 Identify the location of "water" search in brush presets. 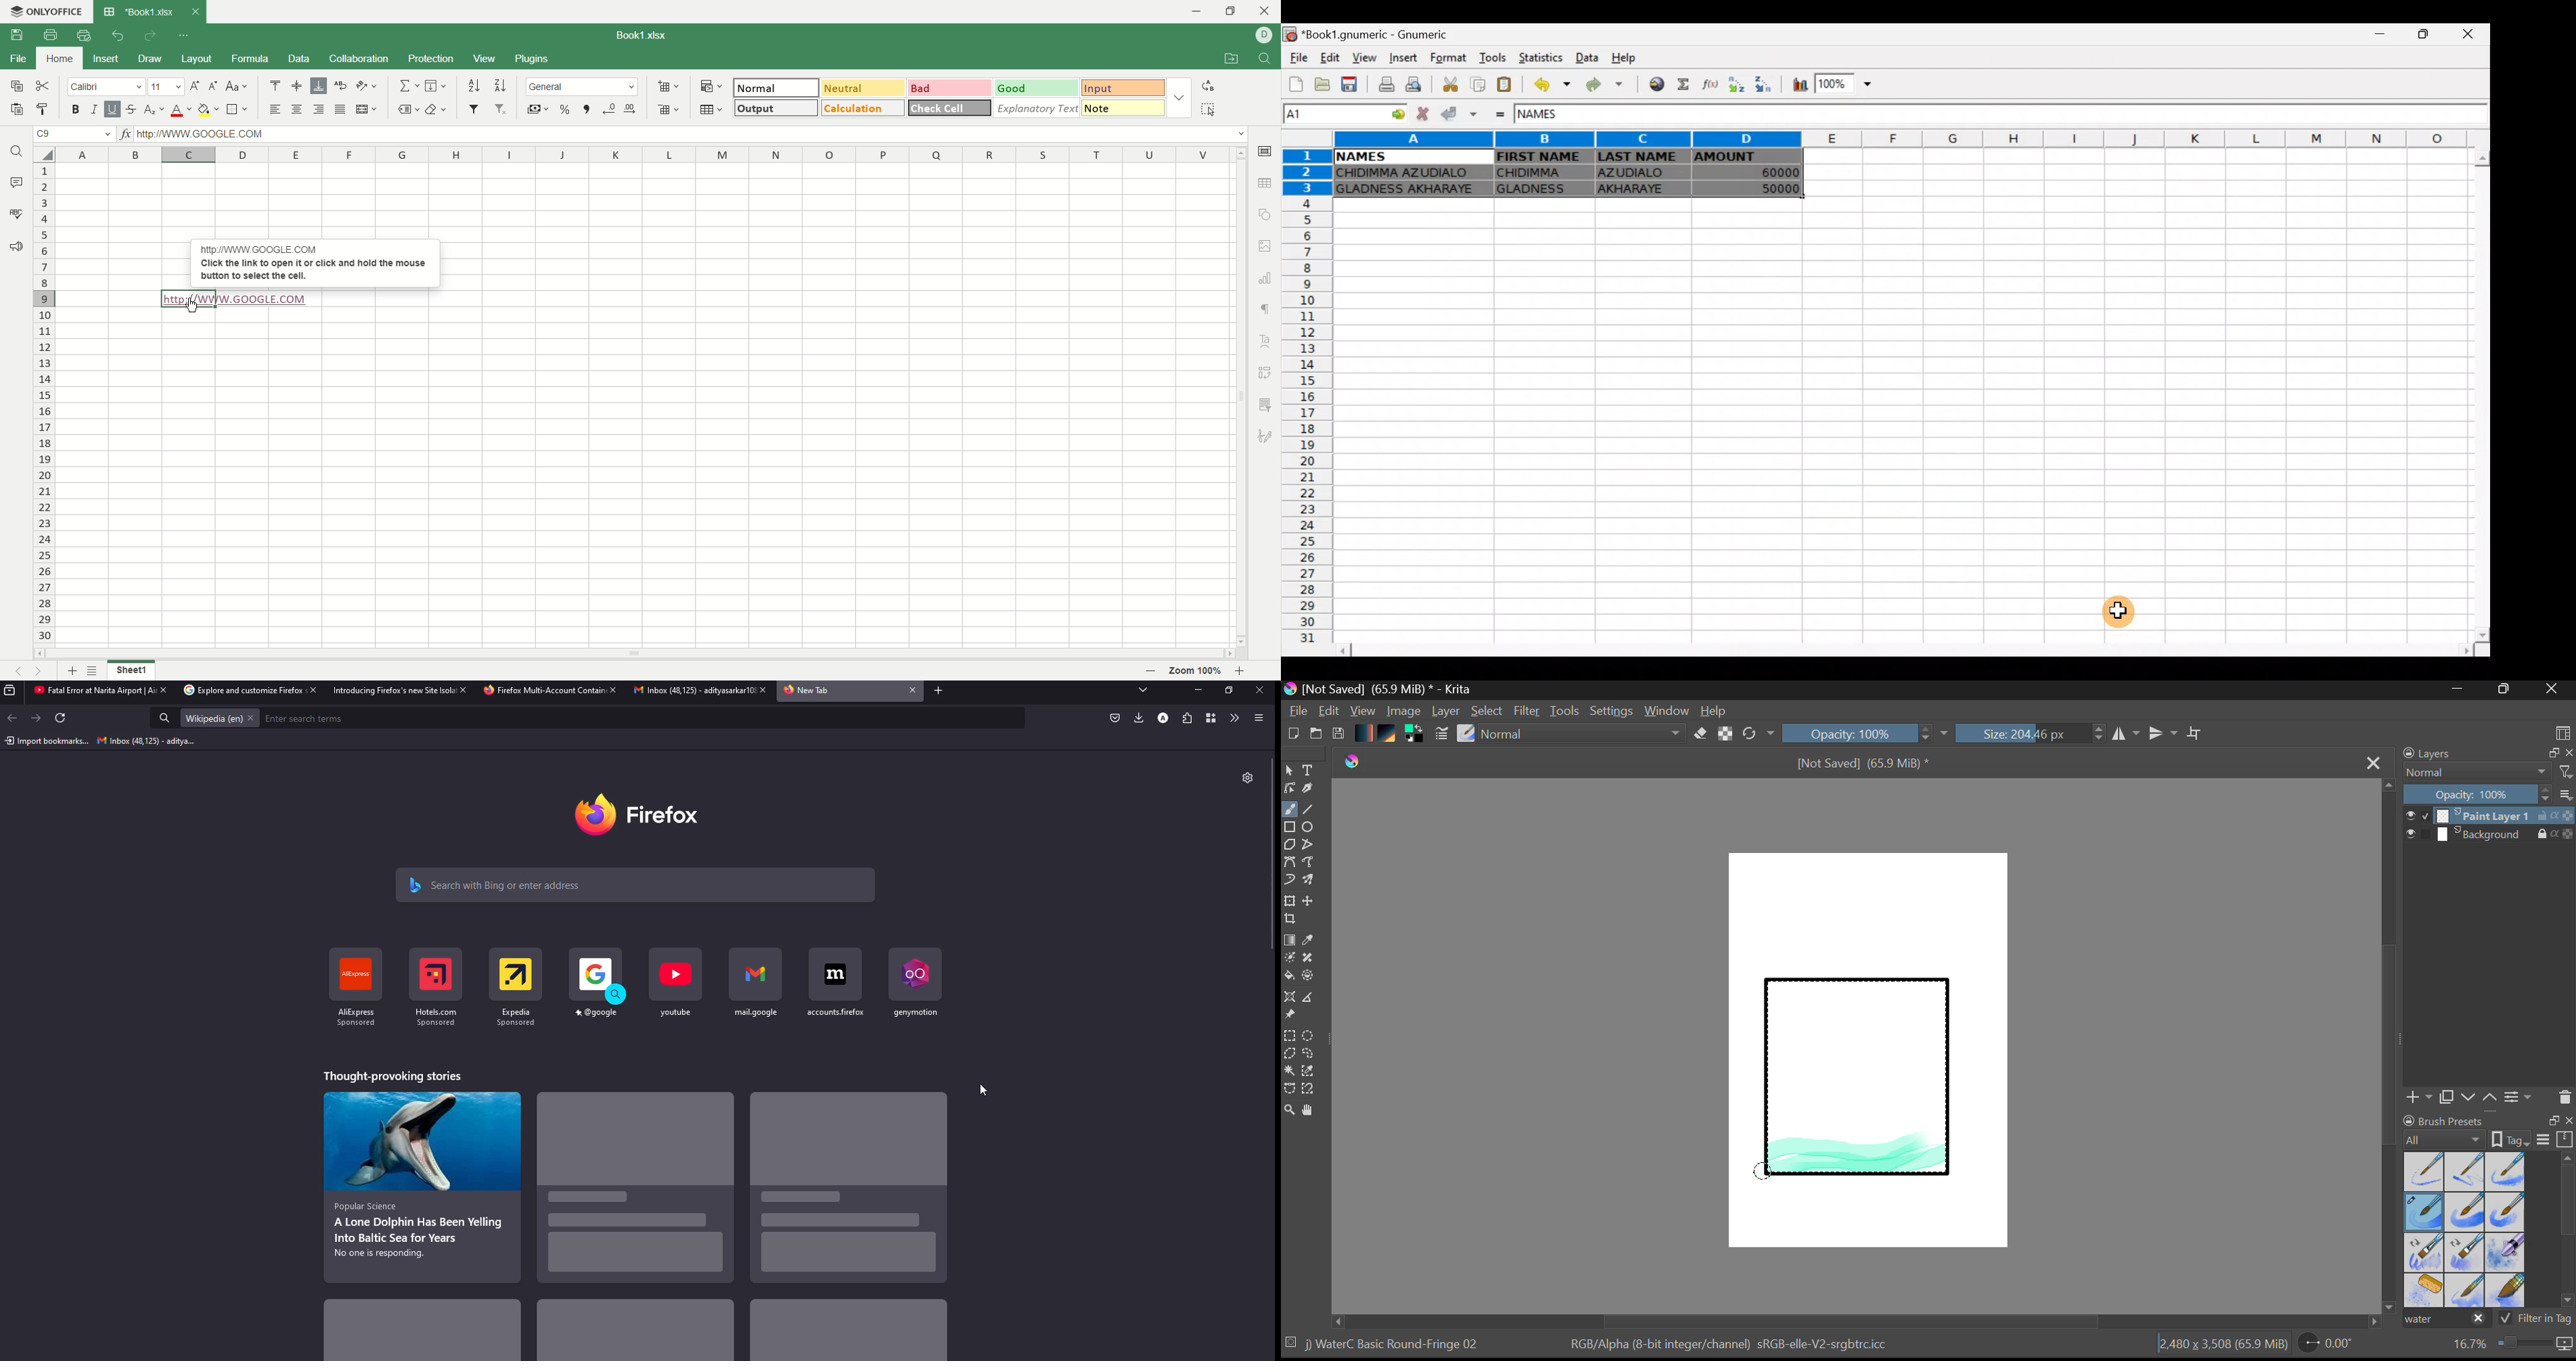
(2445, 1322).